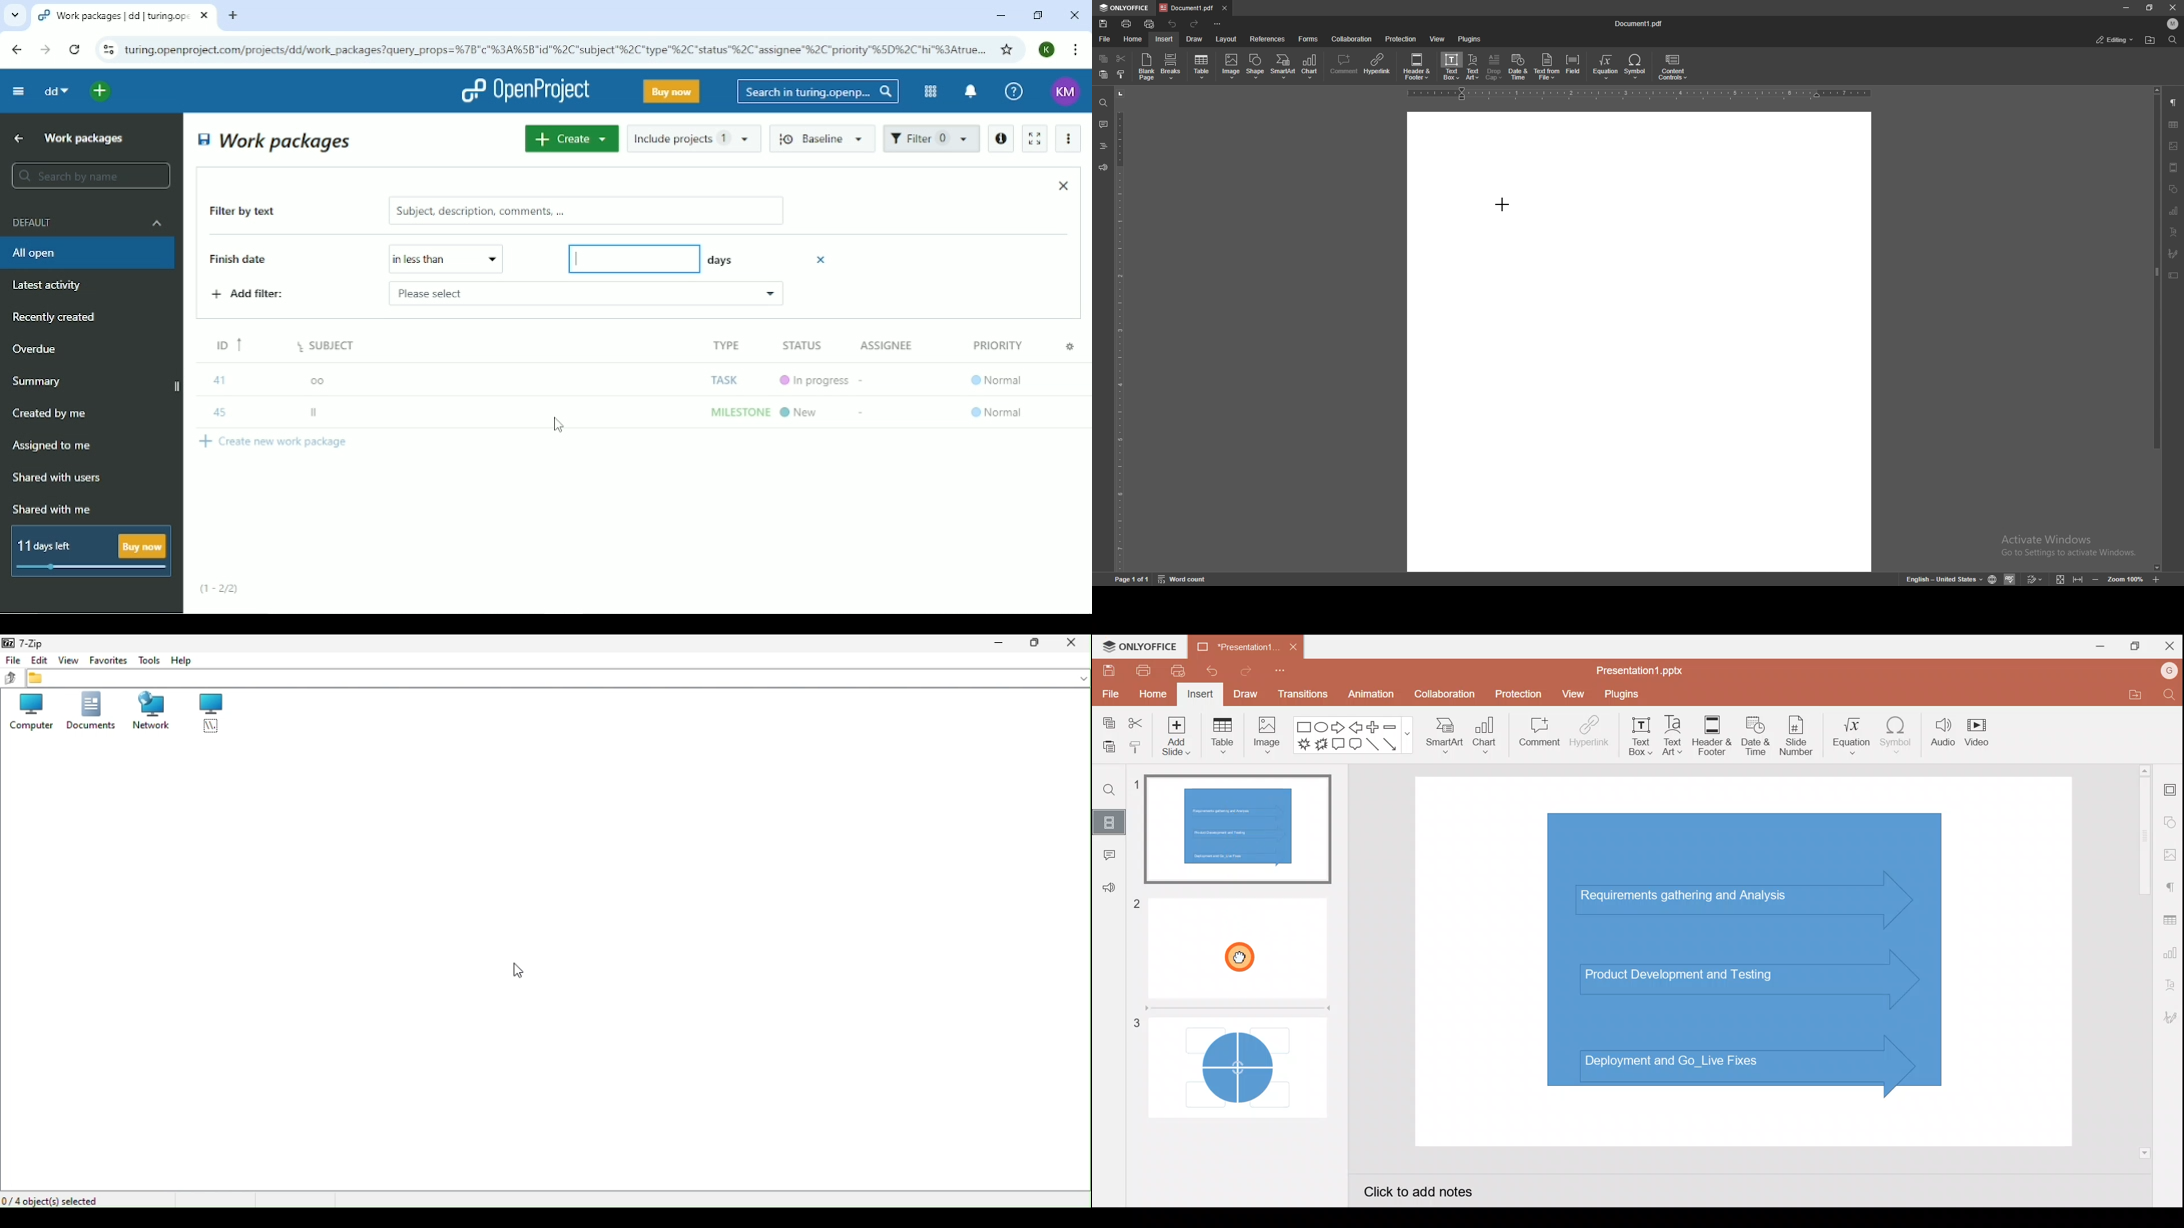 The image size is (2184, 1232). What do you see at coordinates (1243, 674) in the screenshot?
I see `Redo` at bounding box center [1243, 674].